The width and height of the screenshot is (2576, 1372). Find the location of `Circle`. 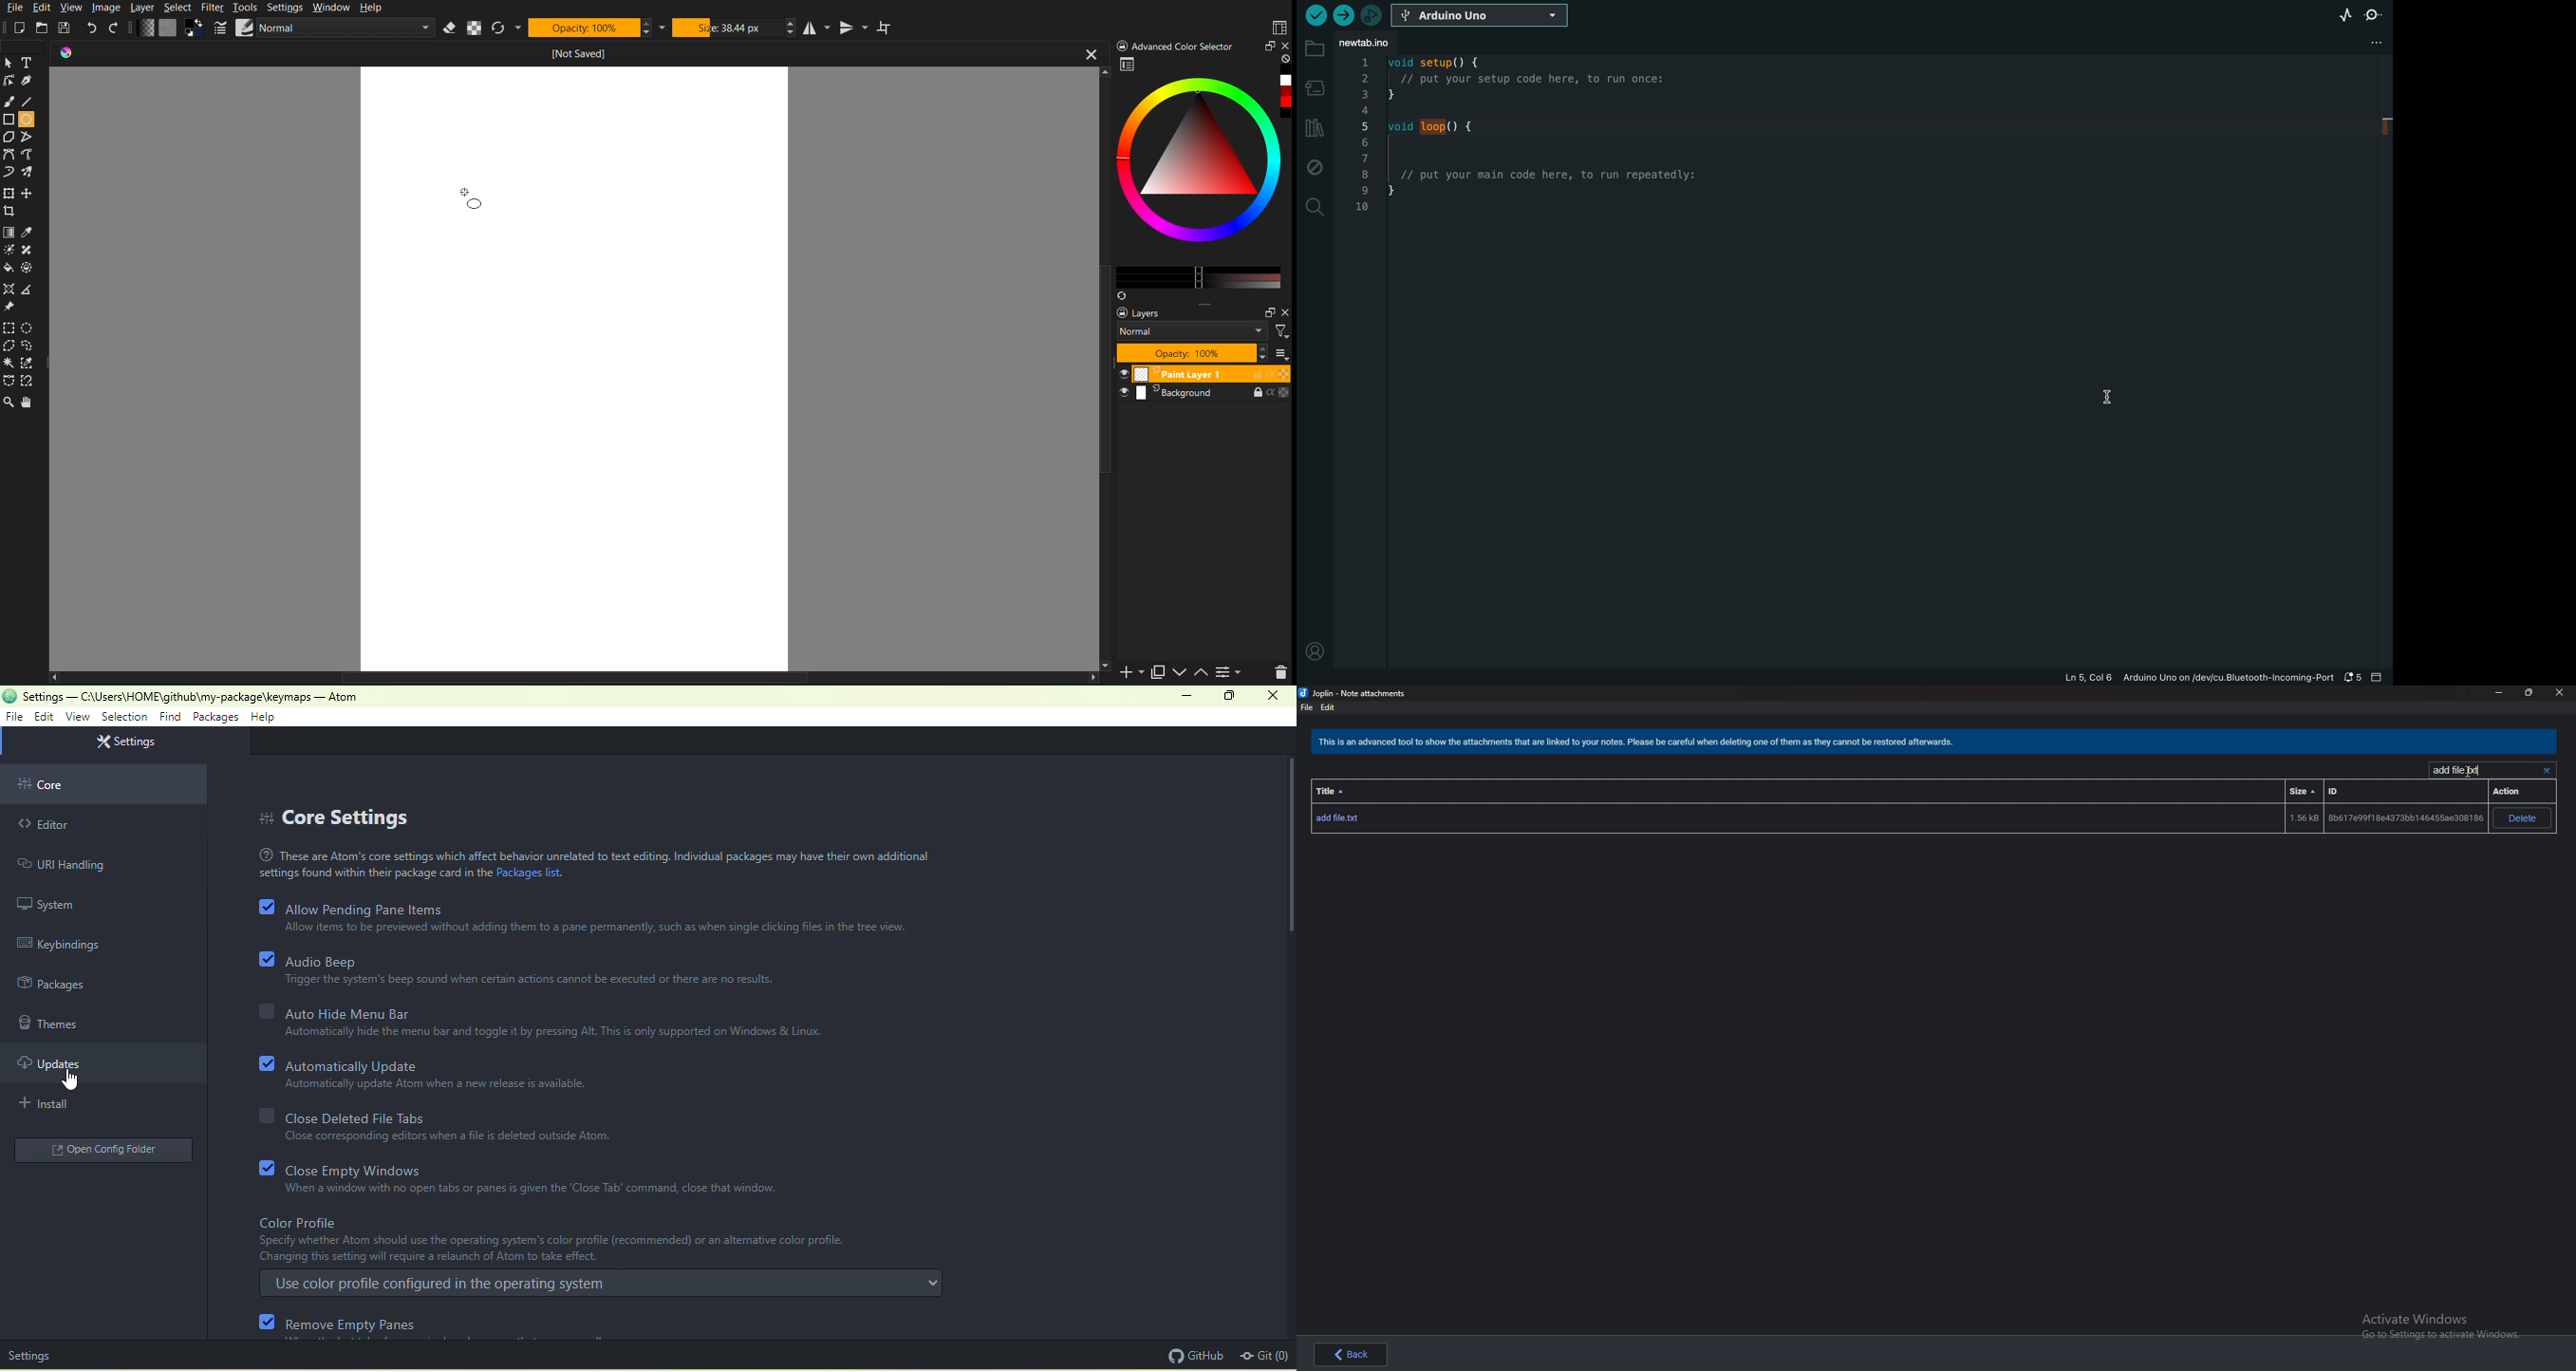

Circle is located at coordinates (28, 119).